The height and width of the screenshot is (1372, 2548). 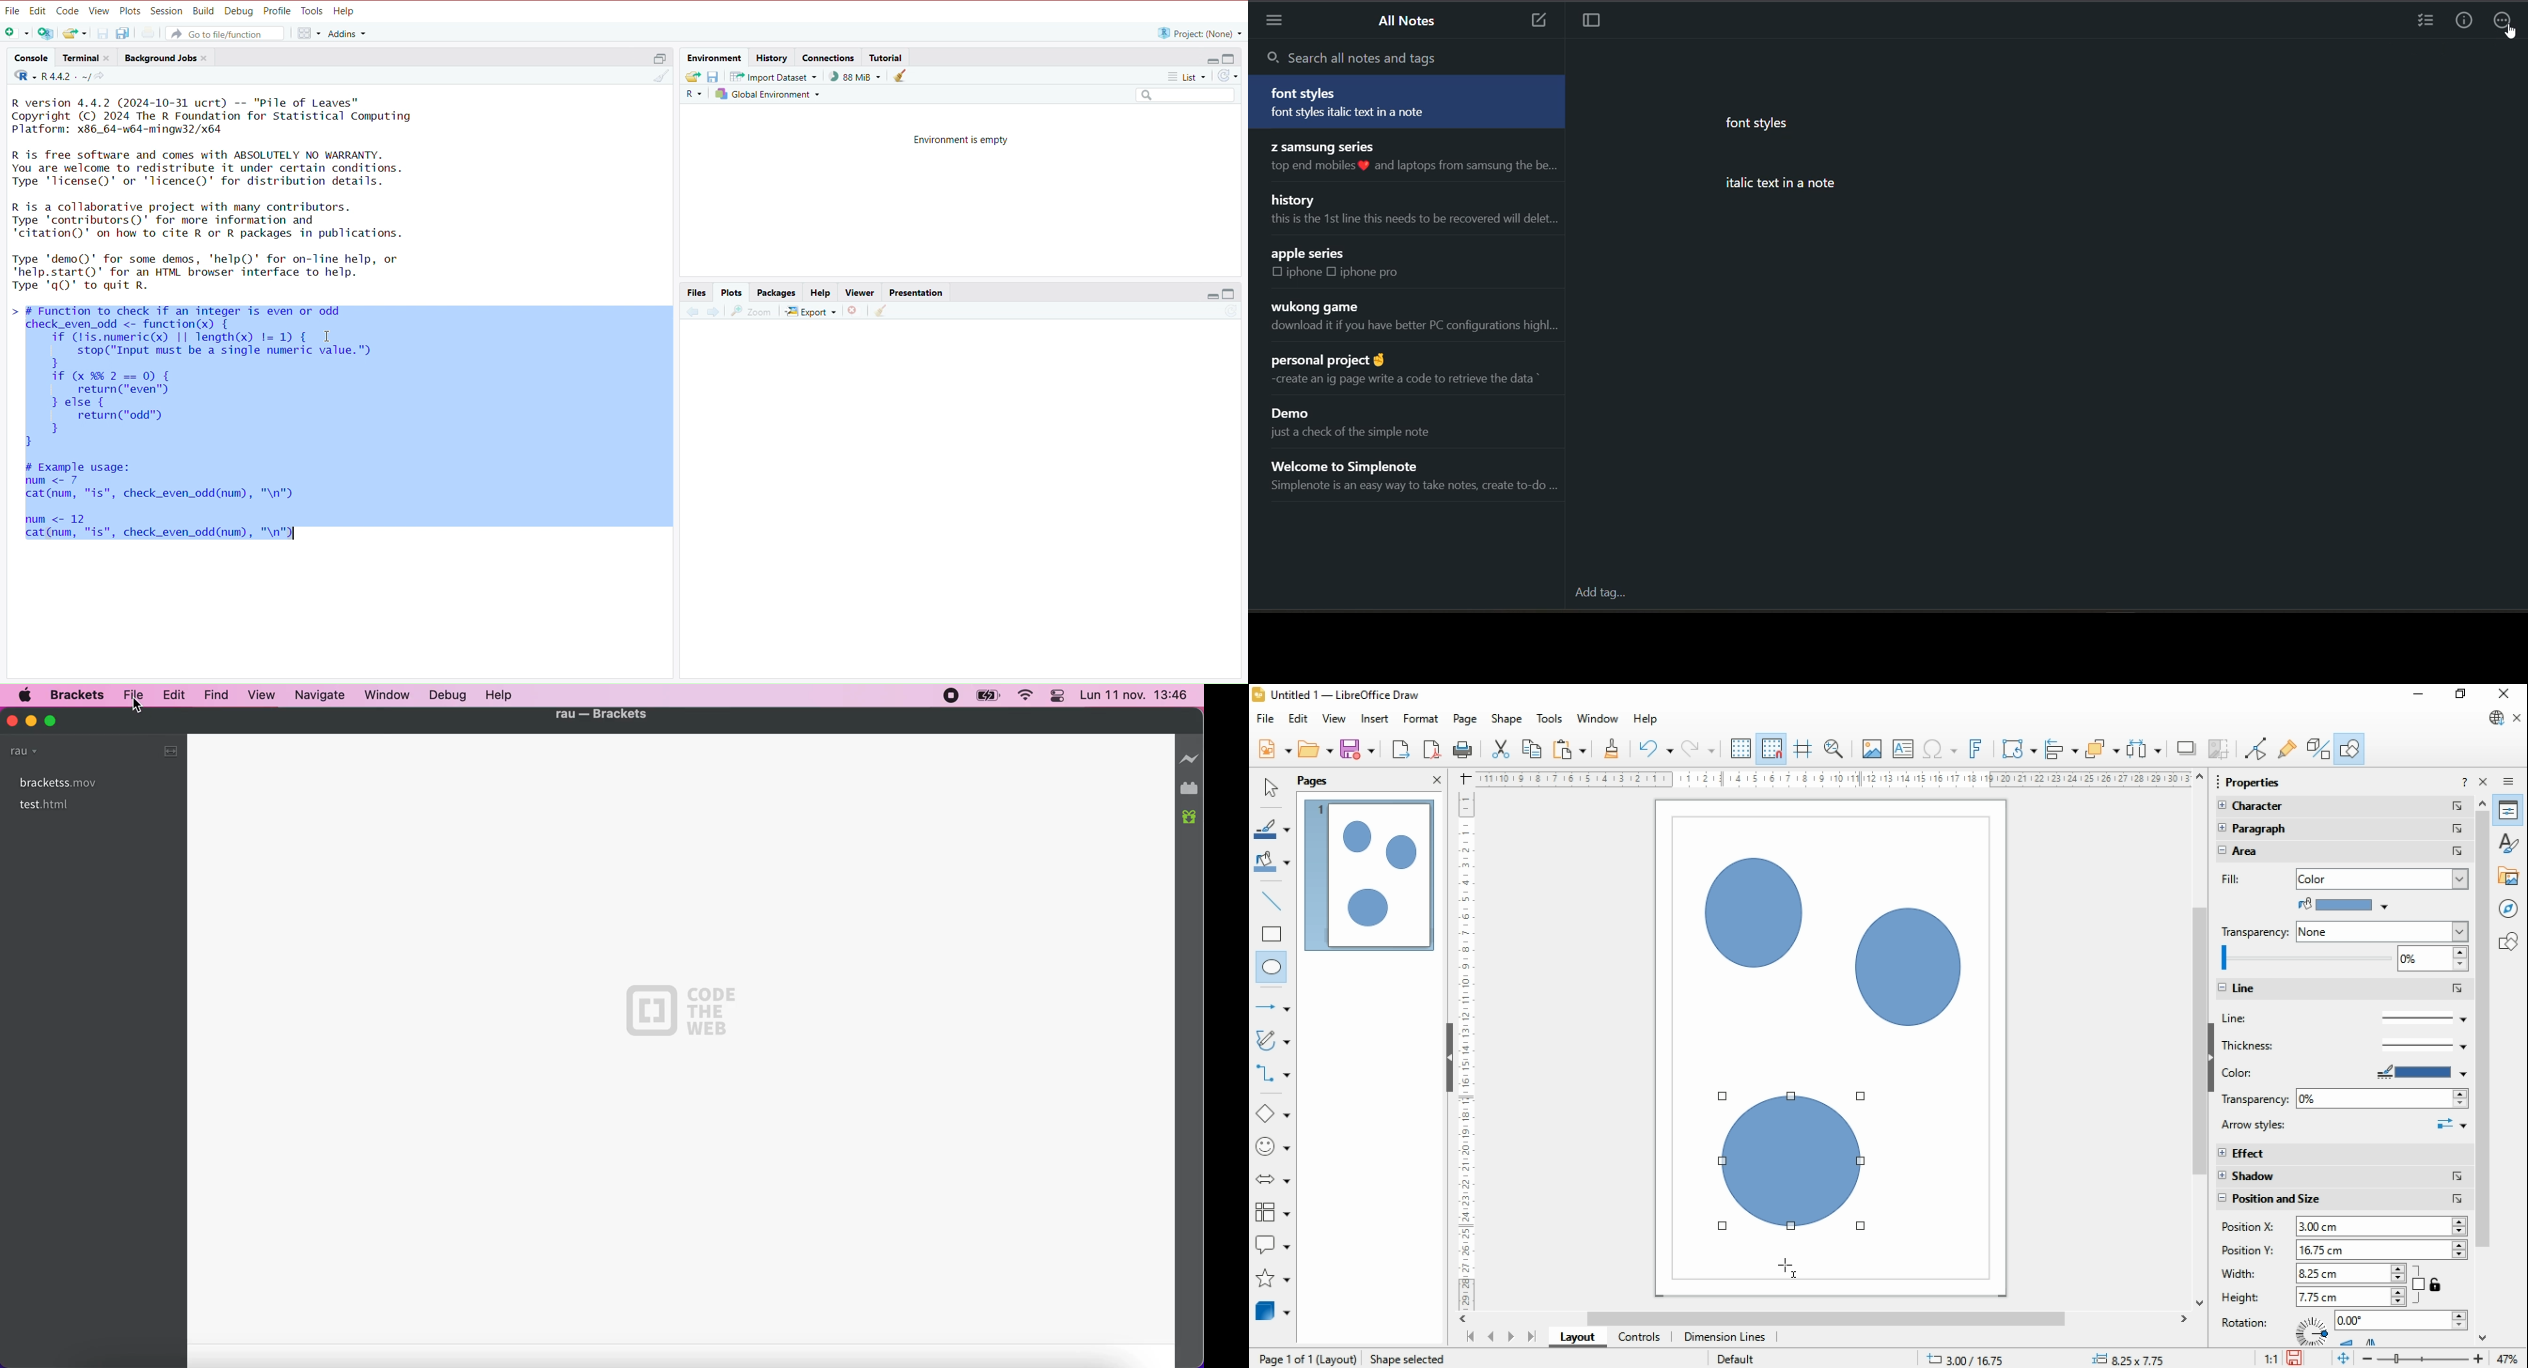 What do you see at coordinates (1198, 33) in the screenshot?
I see `project (None)` at bounding box center [1198, 33].